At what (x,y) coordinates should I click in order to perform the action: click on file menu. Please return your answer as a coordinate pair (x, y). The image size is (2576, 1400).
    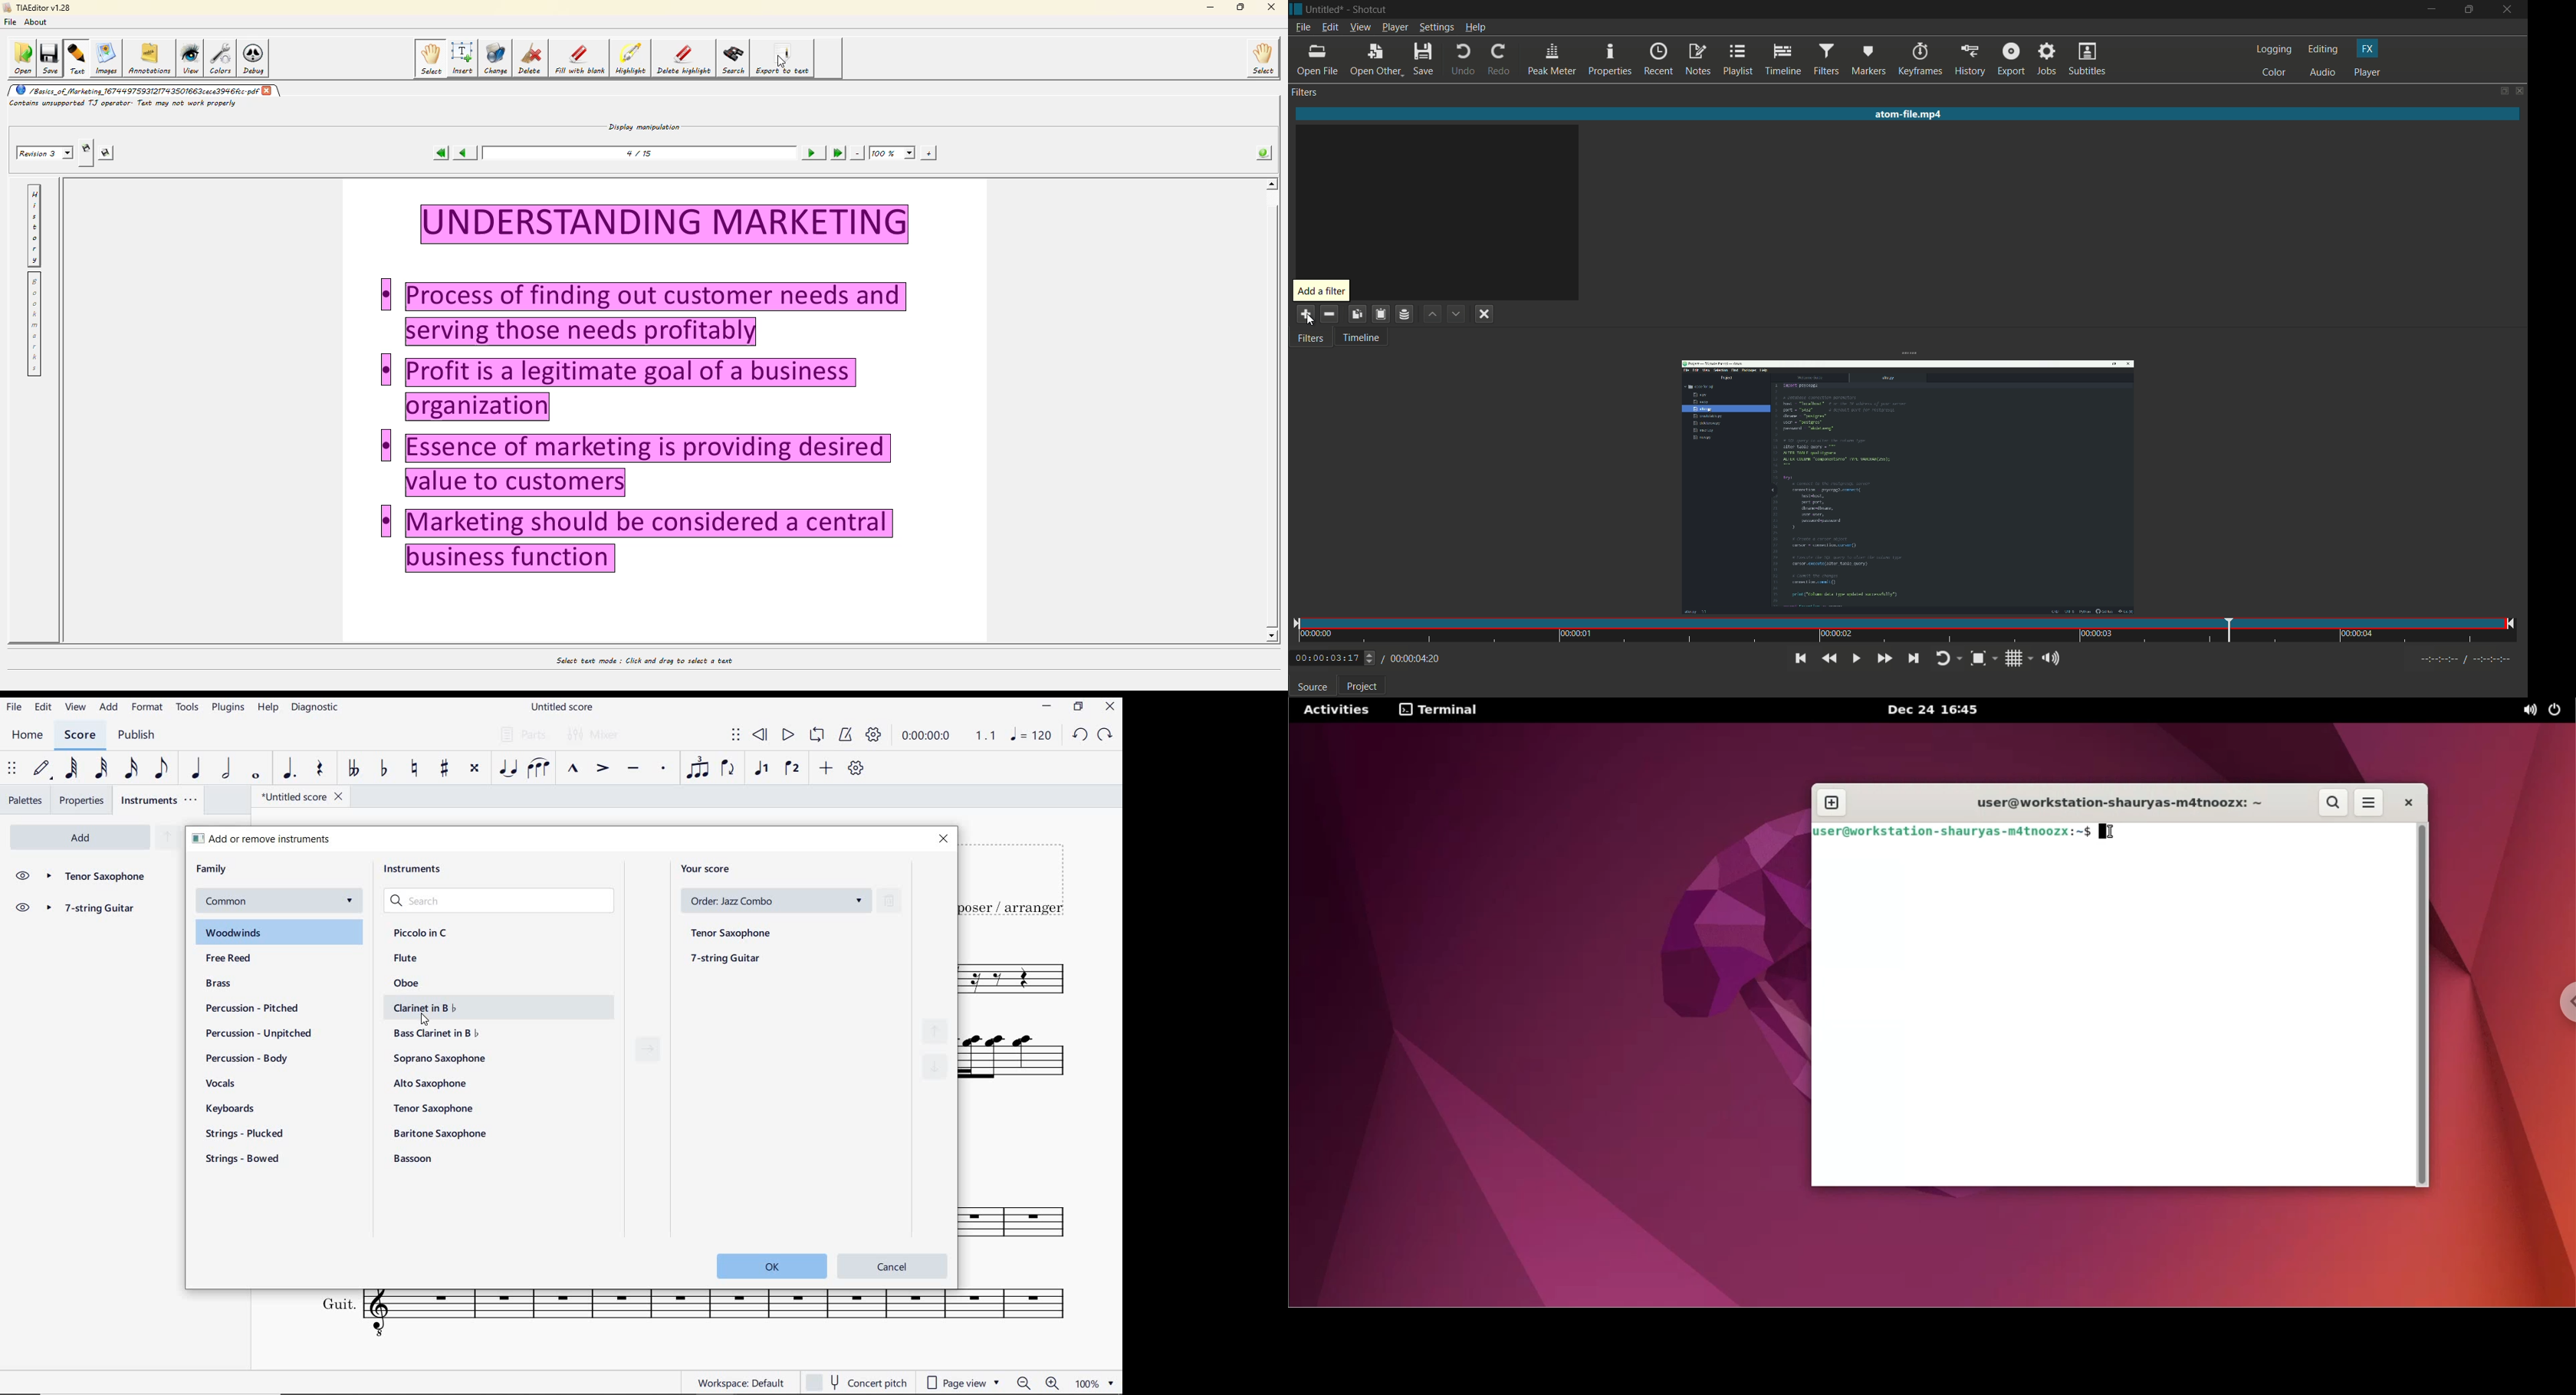
    Looking at the image, I should click on (1303, 26).